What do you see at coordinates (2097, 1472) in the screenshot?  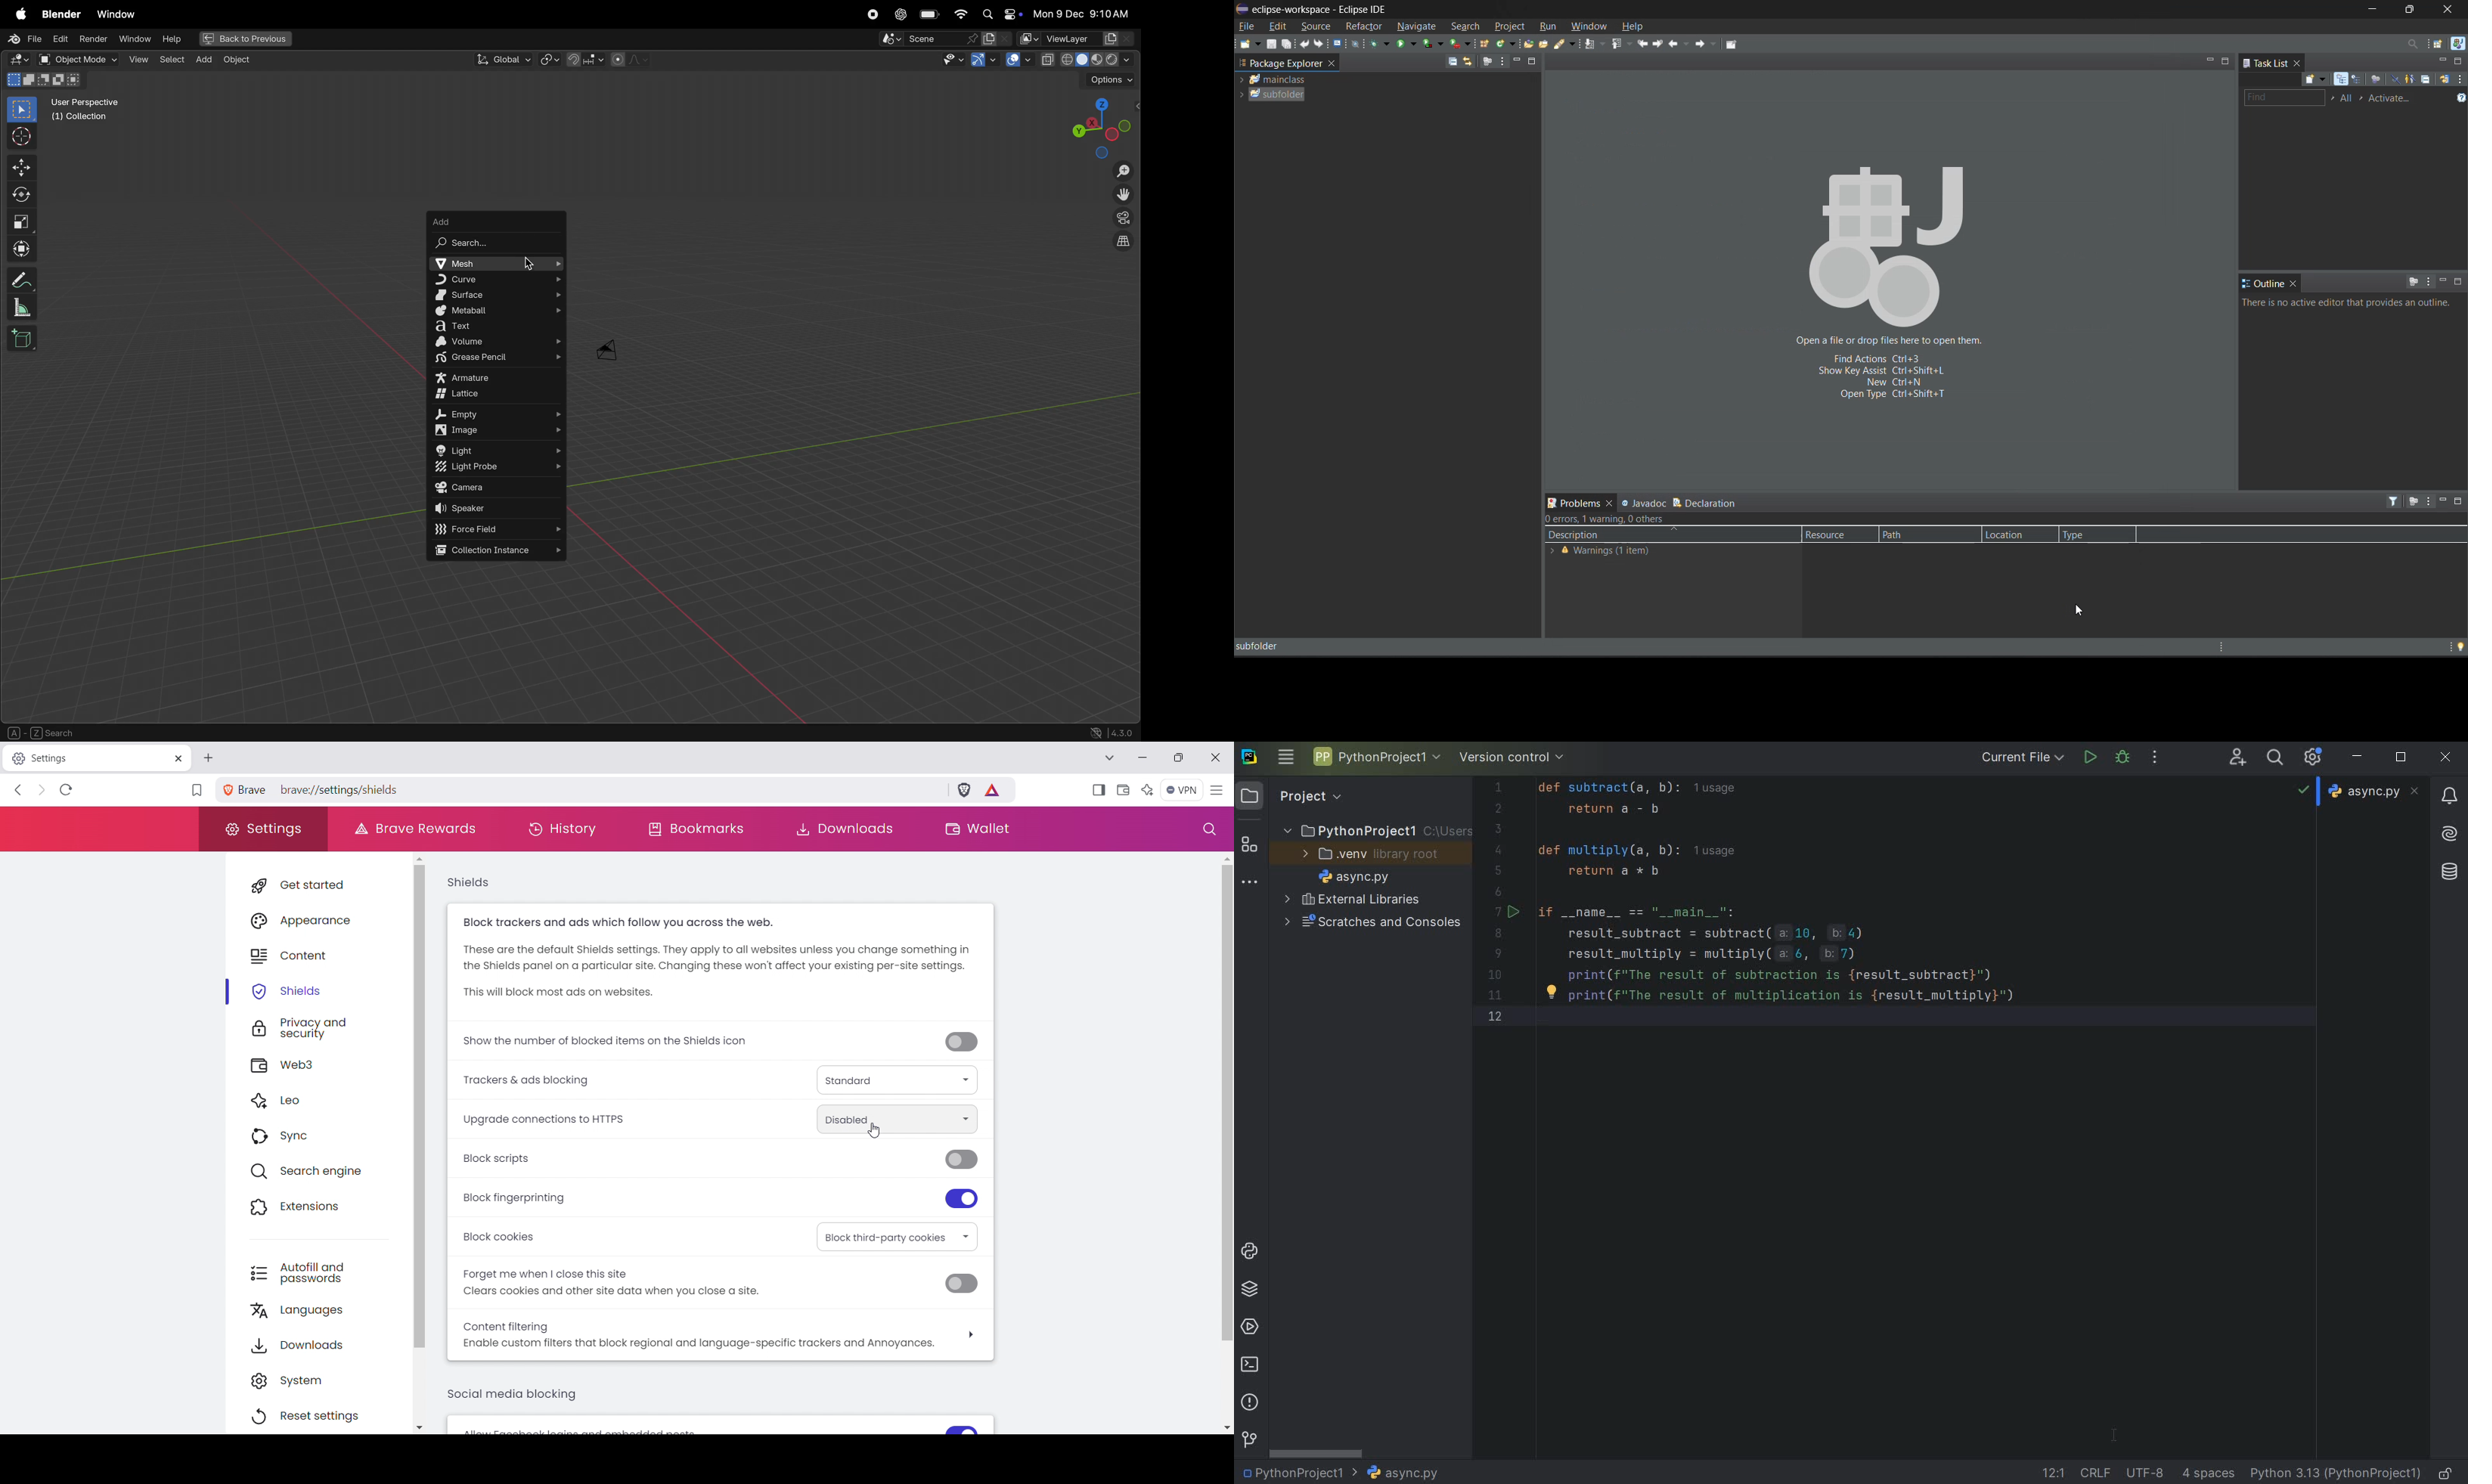 I see `line separator` at bounding box center [2097, 1472].